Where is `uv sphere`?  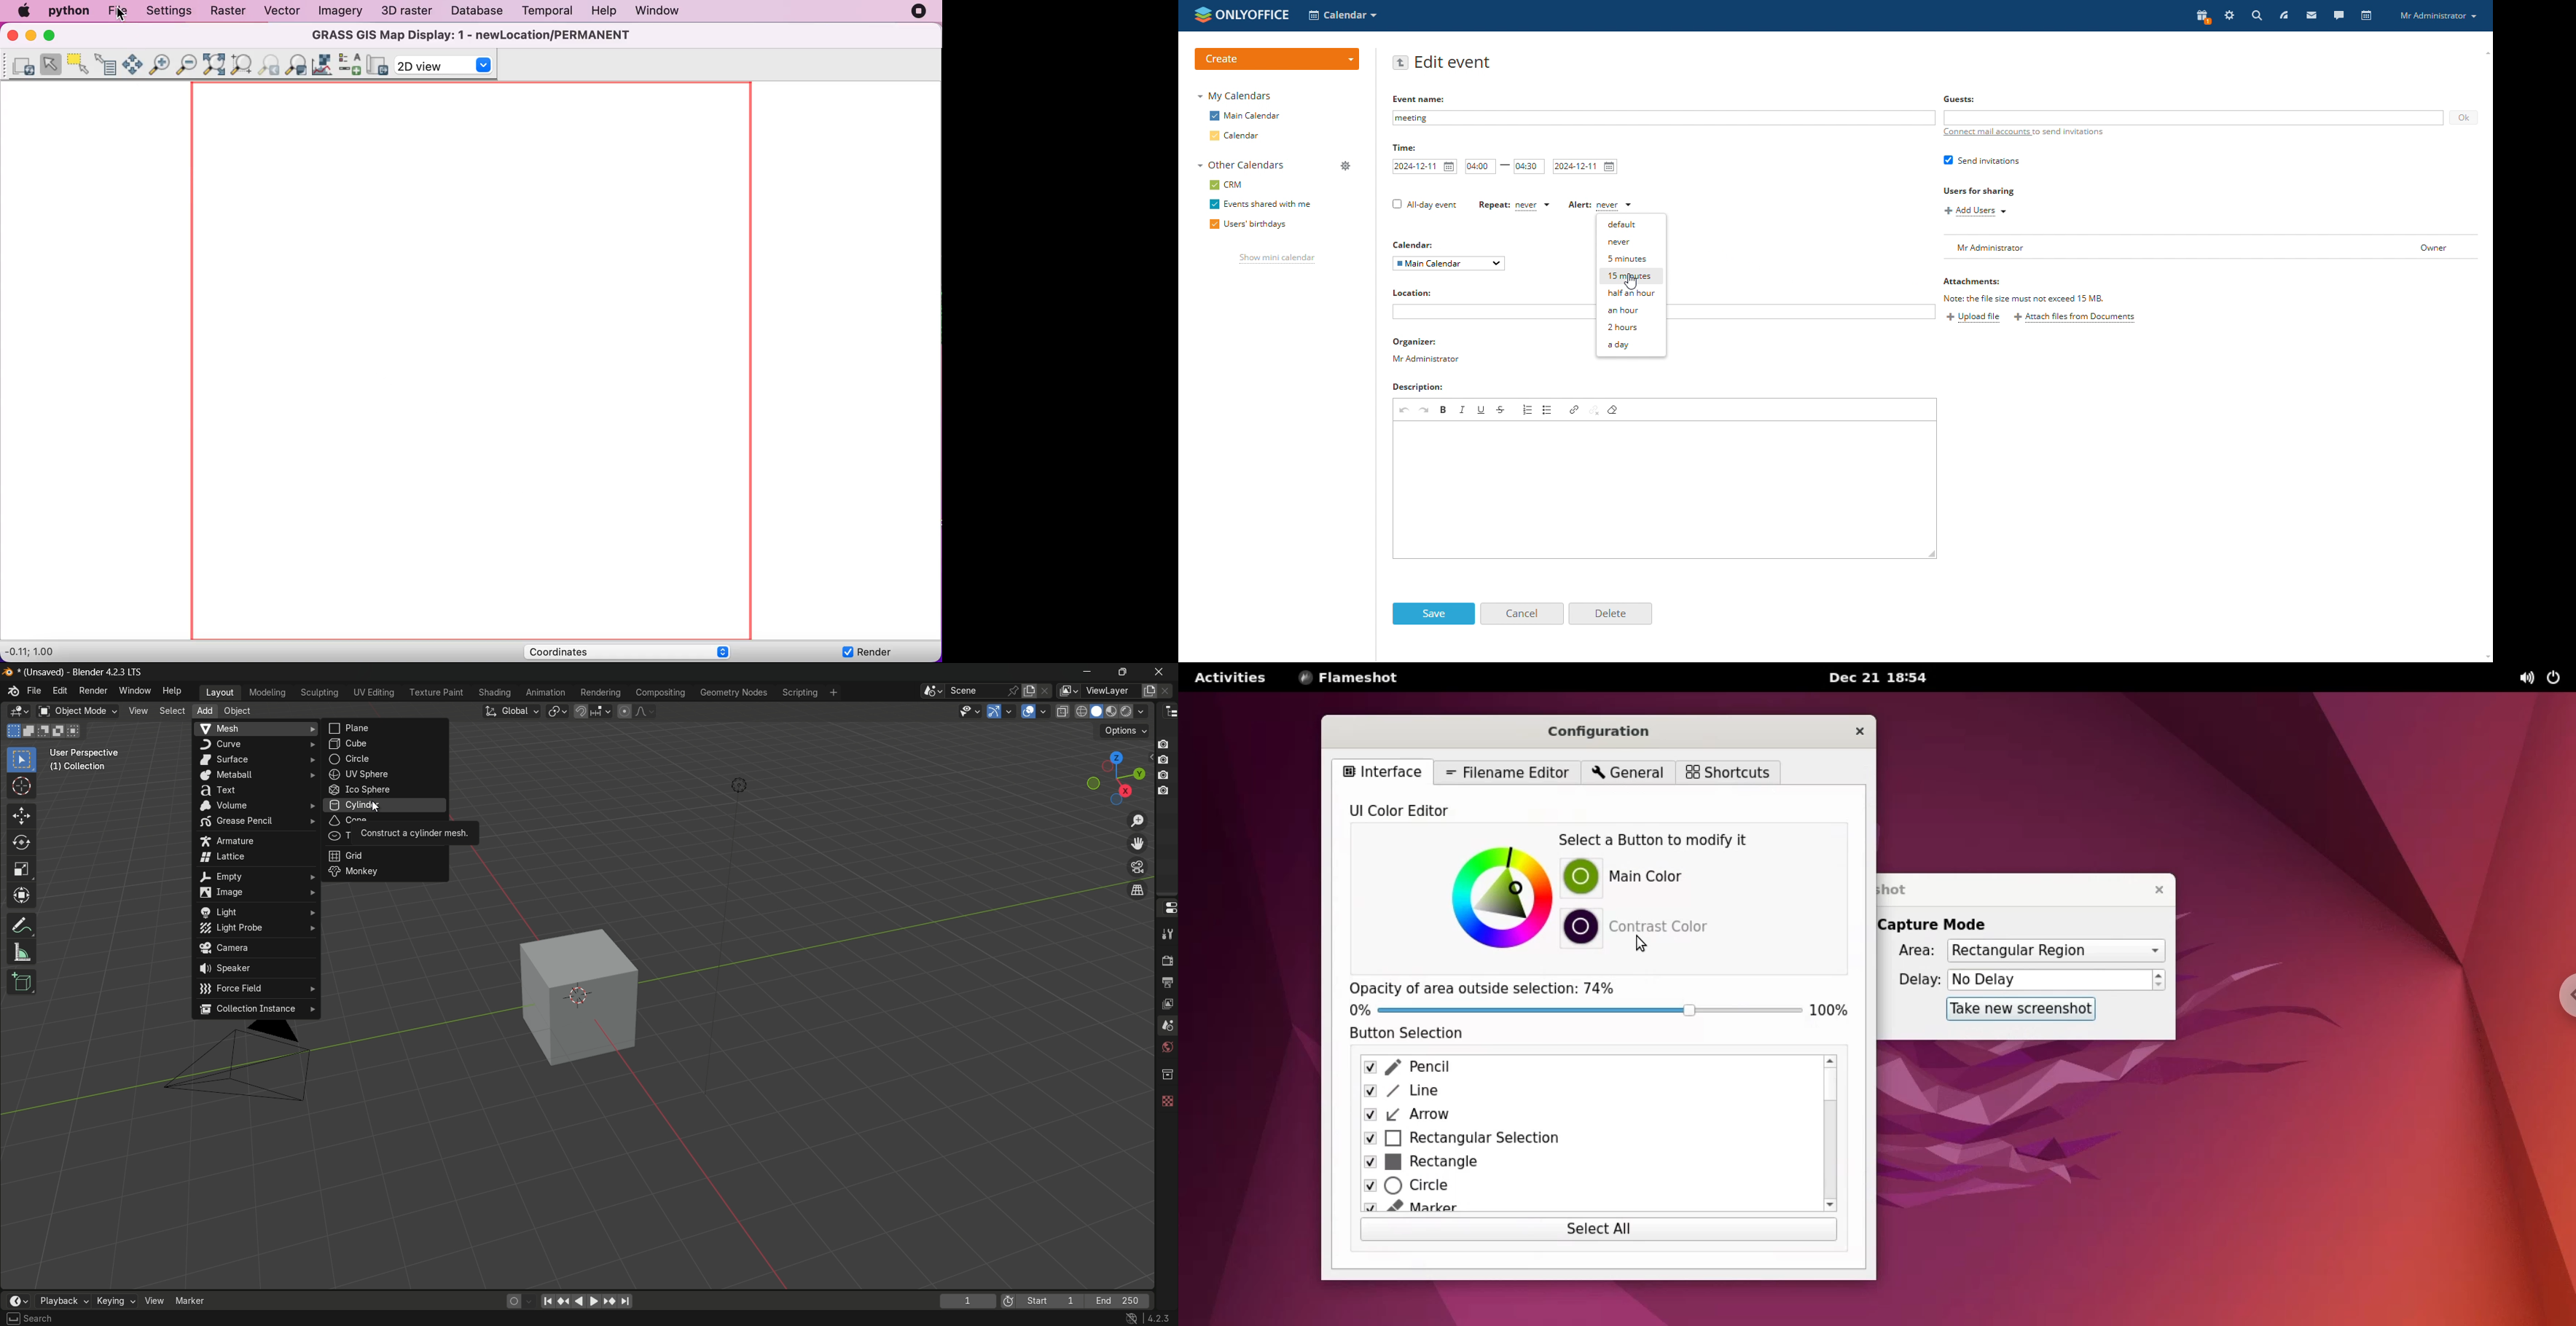
uv sphere is located at coordinates (386, 774).